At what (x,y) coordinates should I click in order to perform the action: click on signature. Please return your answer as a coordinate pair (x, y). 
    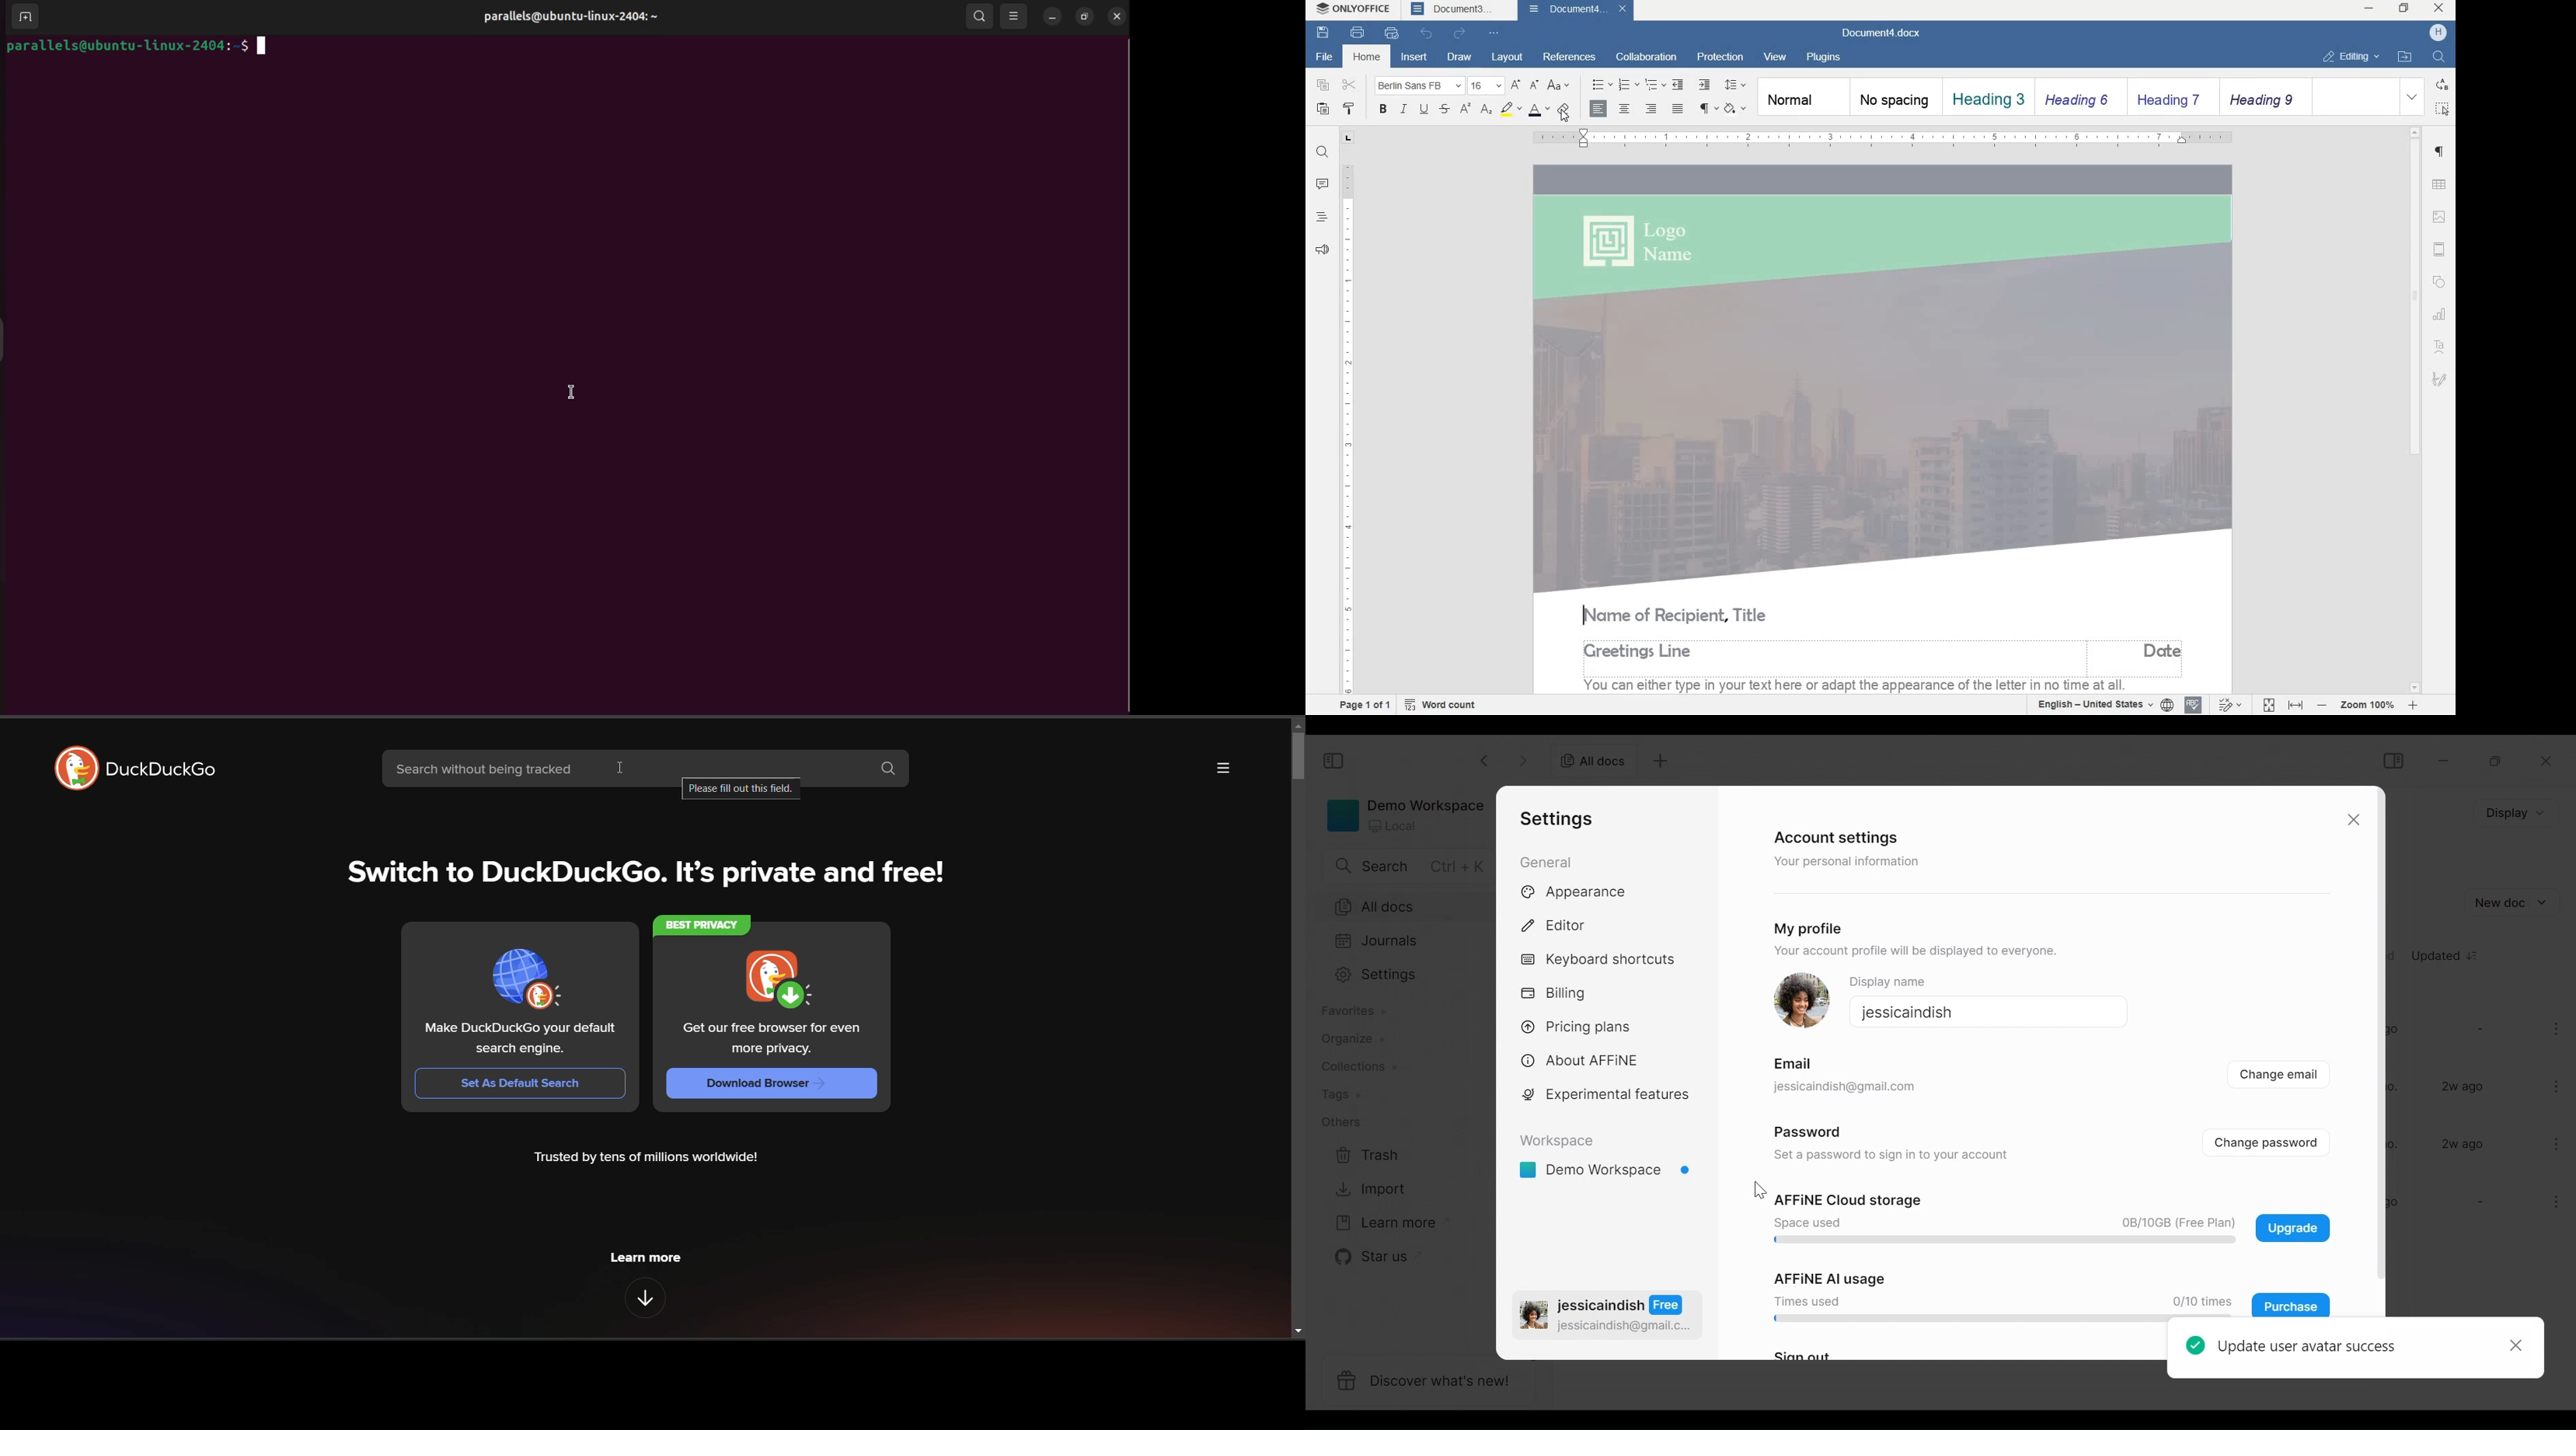
    Looking at the image, I should click on (2441, 379).